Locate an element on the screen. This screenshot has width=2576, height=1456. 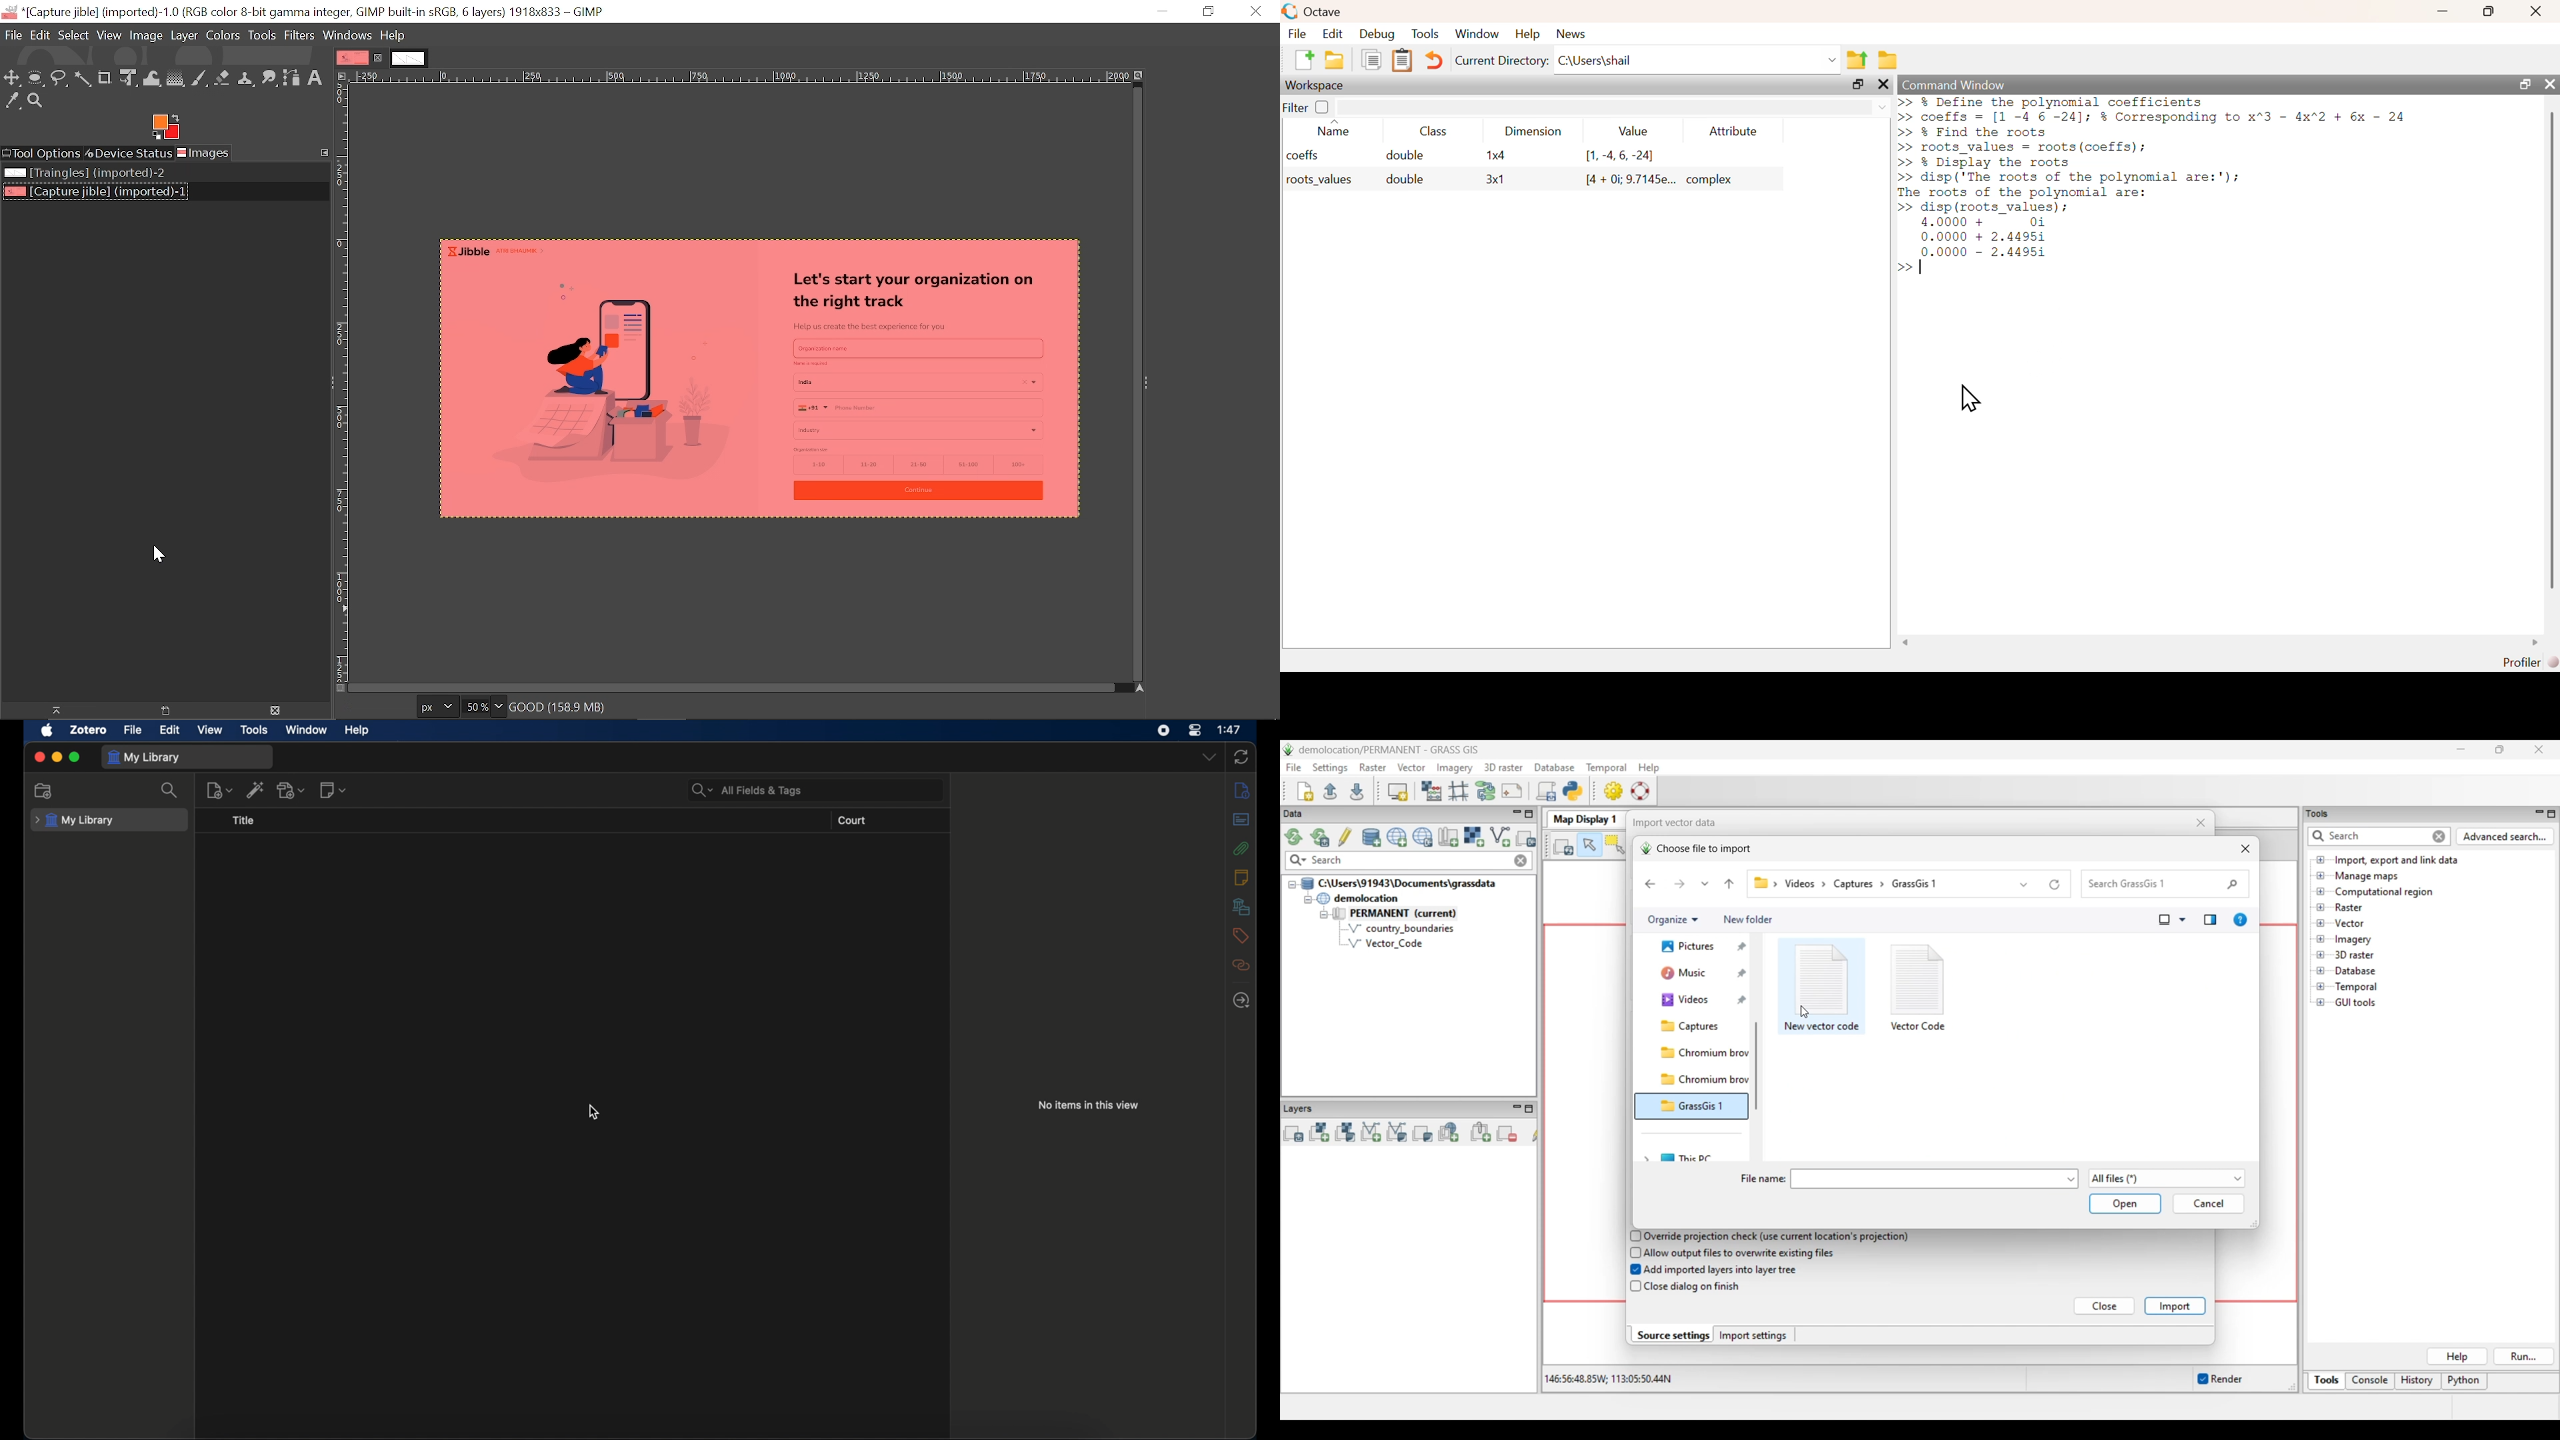
screen recorder is located at coordinates (1163, 730).